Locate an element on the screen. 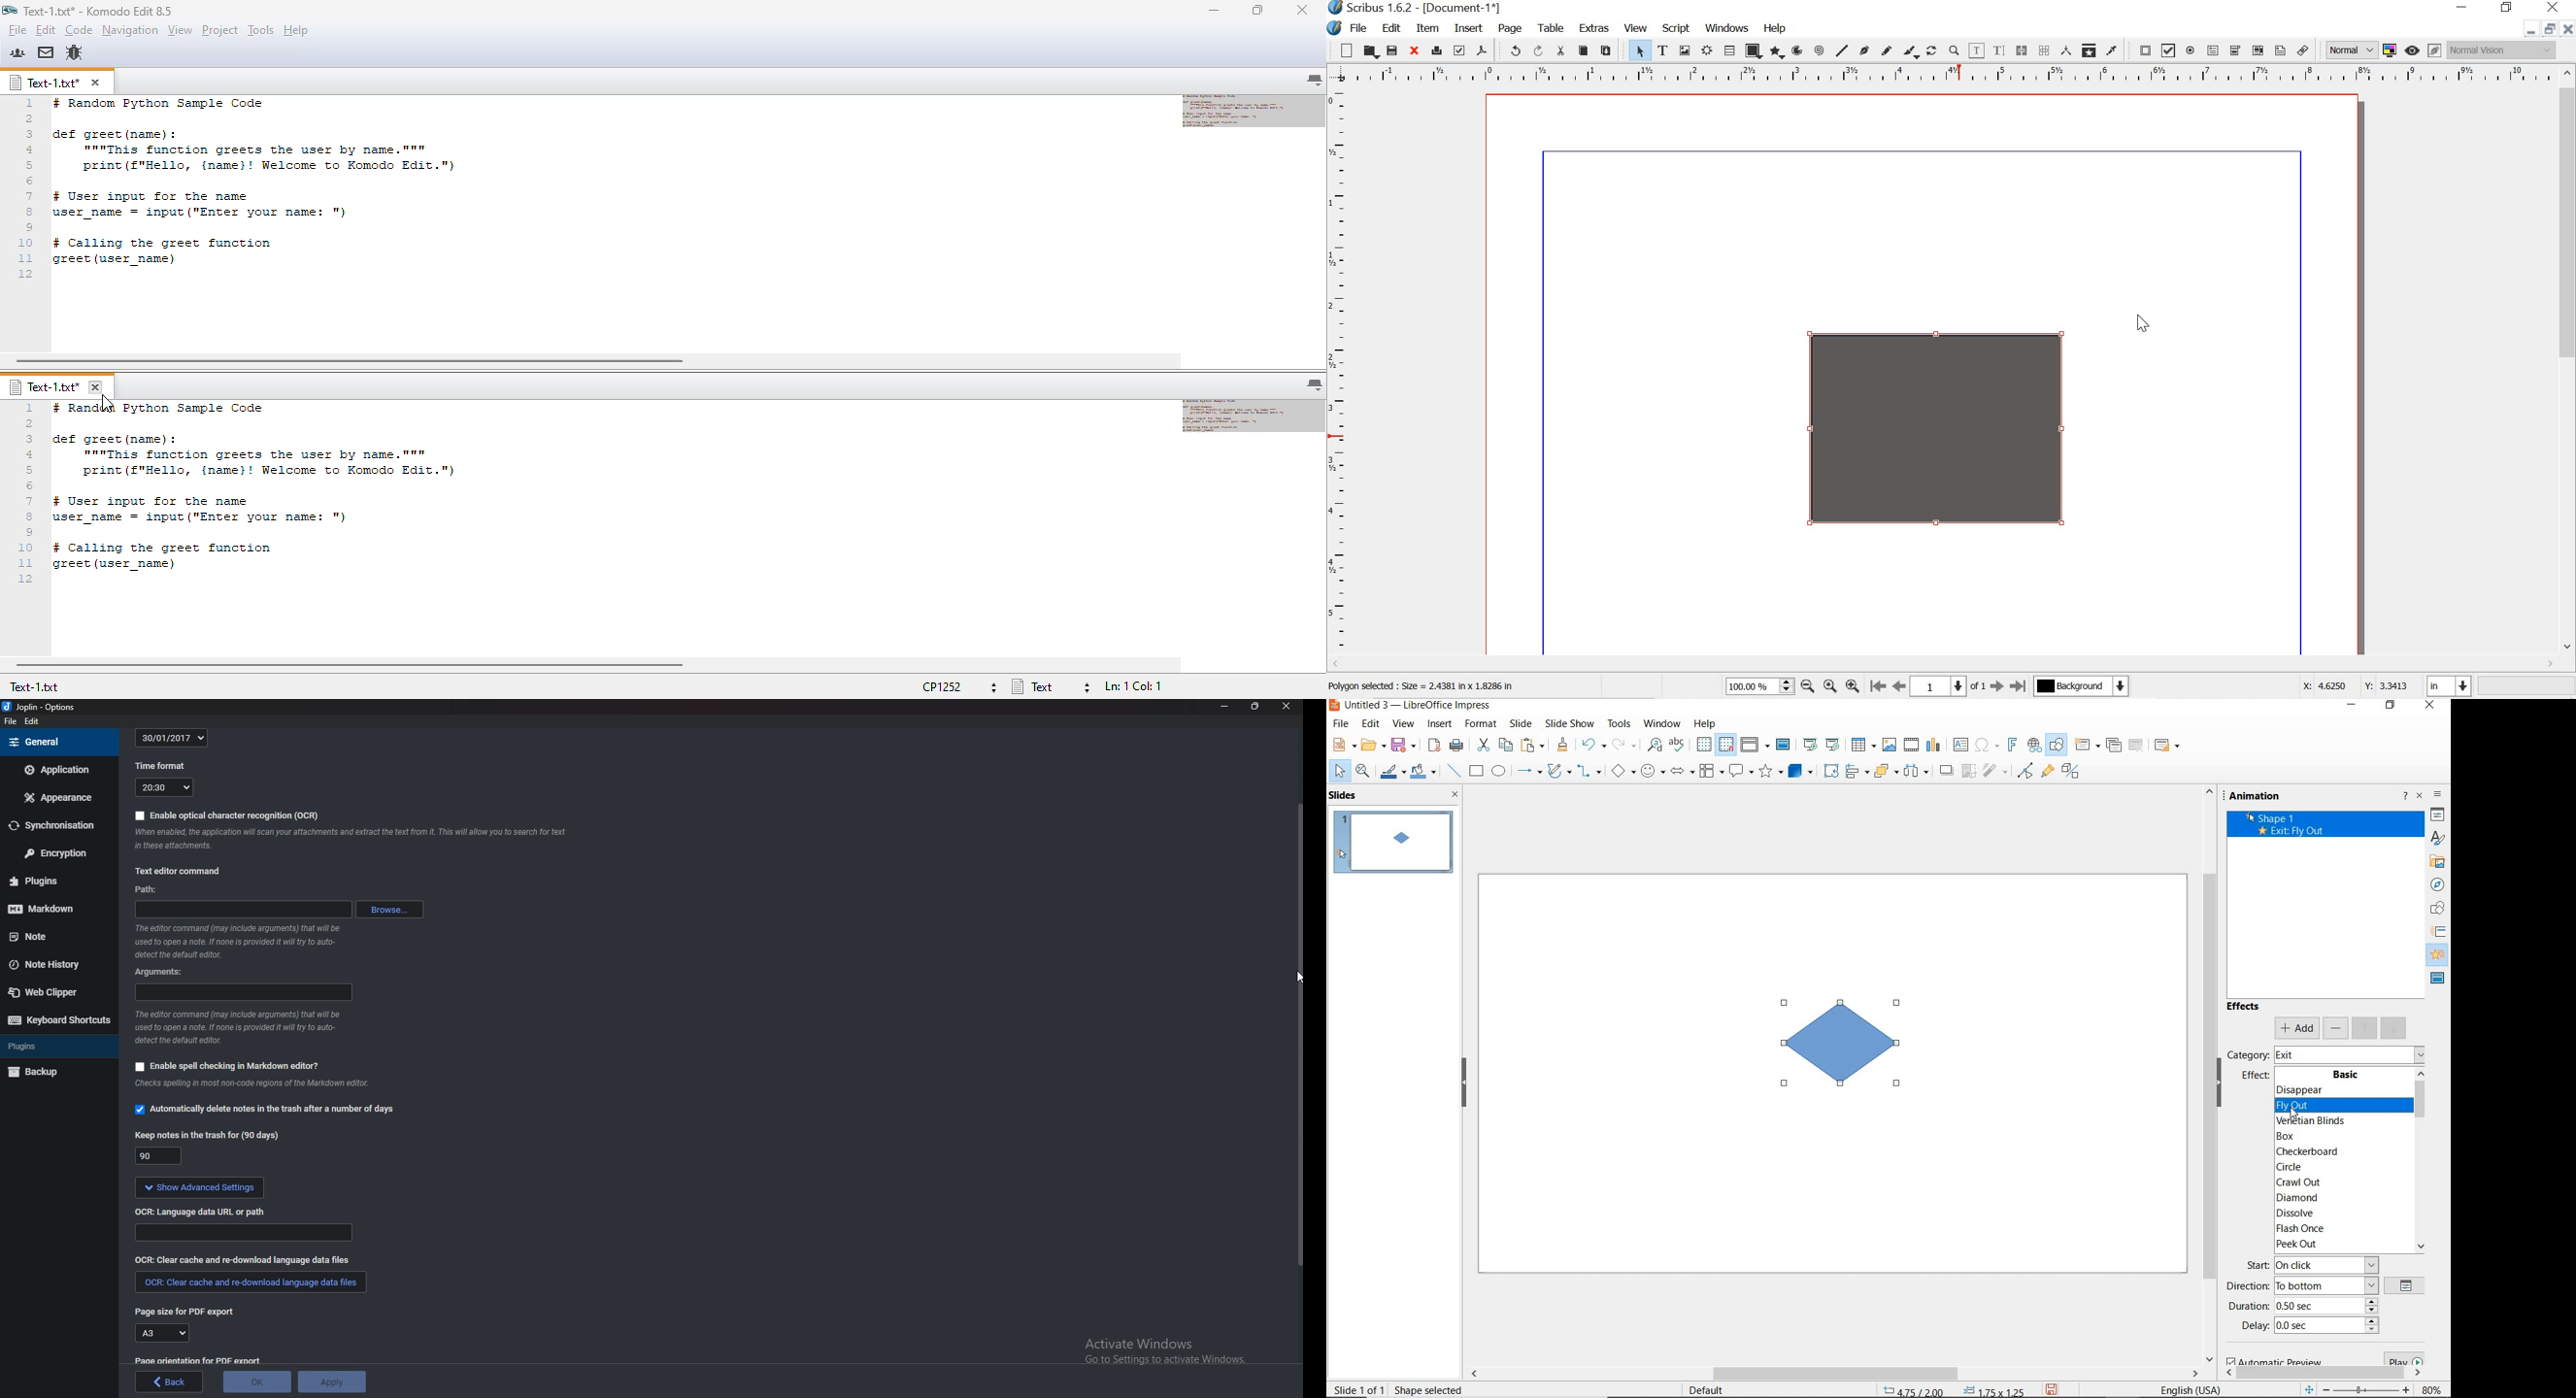  scrollbar is located at coordinates (2323, 1374).